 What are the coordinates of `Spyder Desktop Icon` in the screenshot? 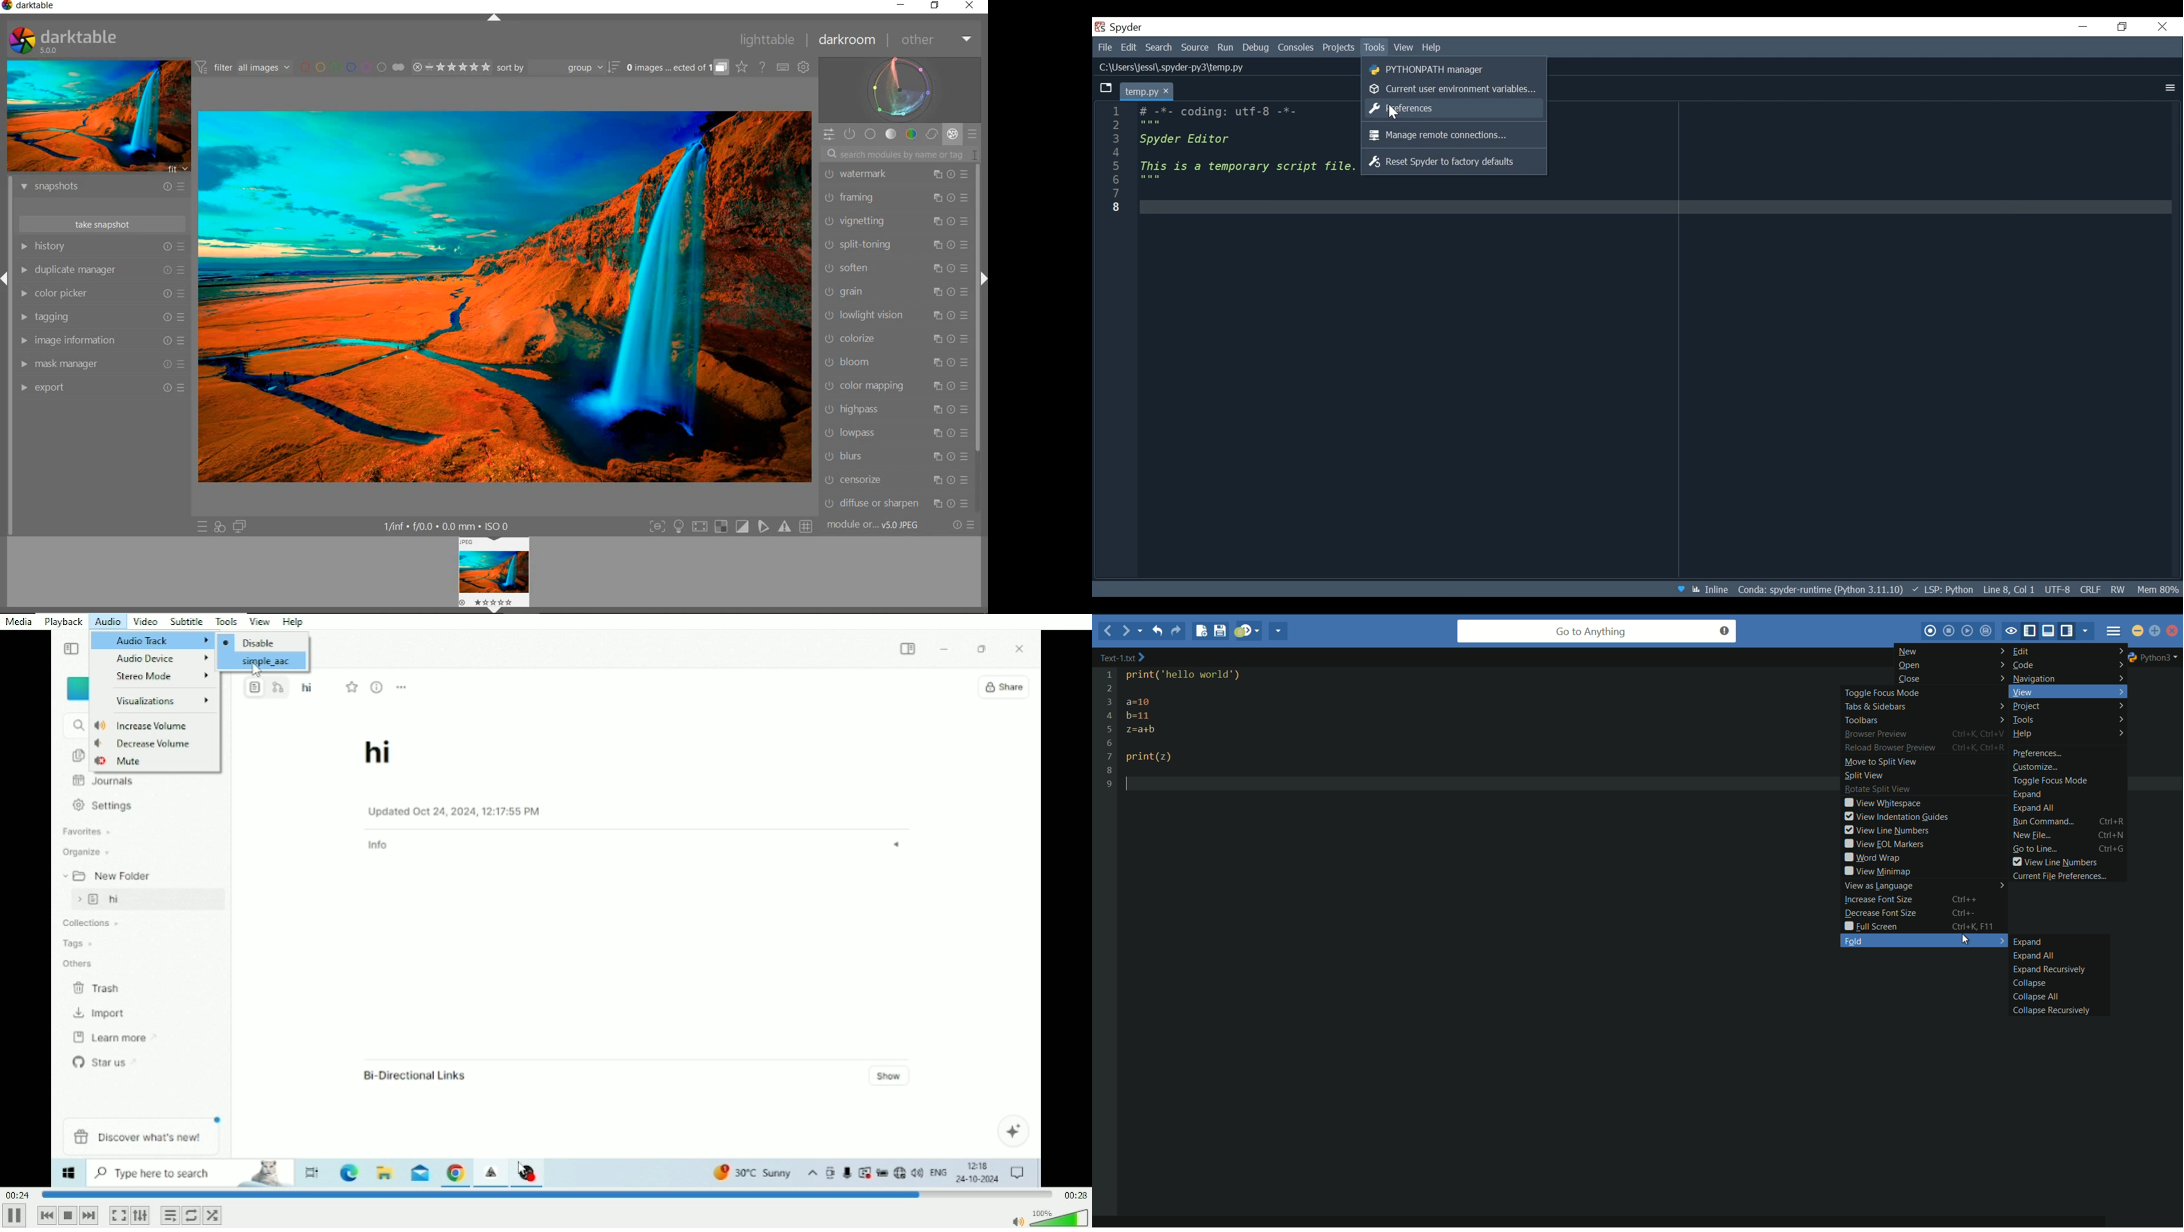 It's located at (1121, 27).